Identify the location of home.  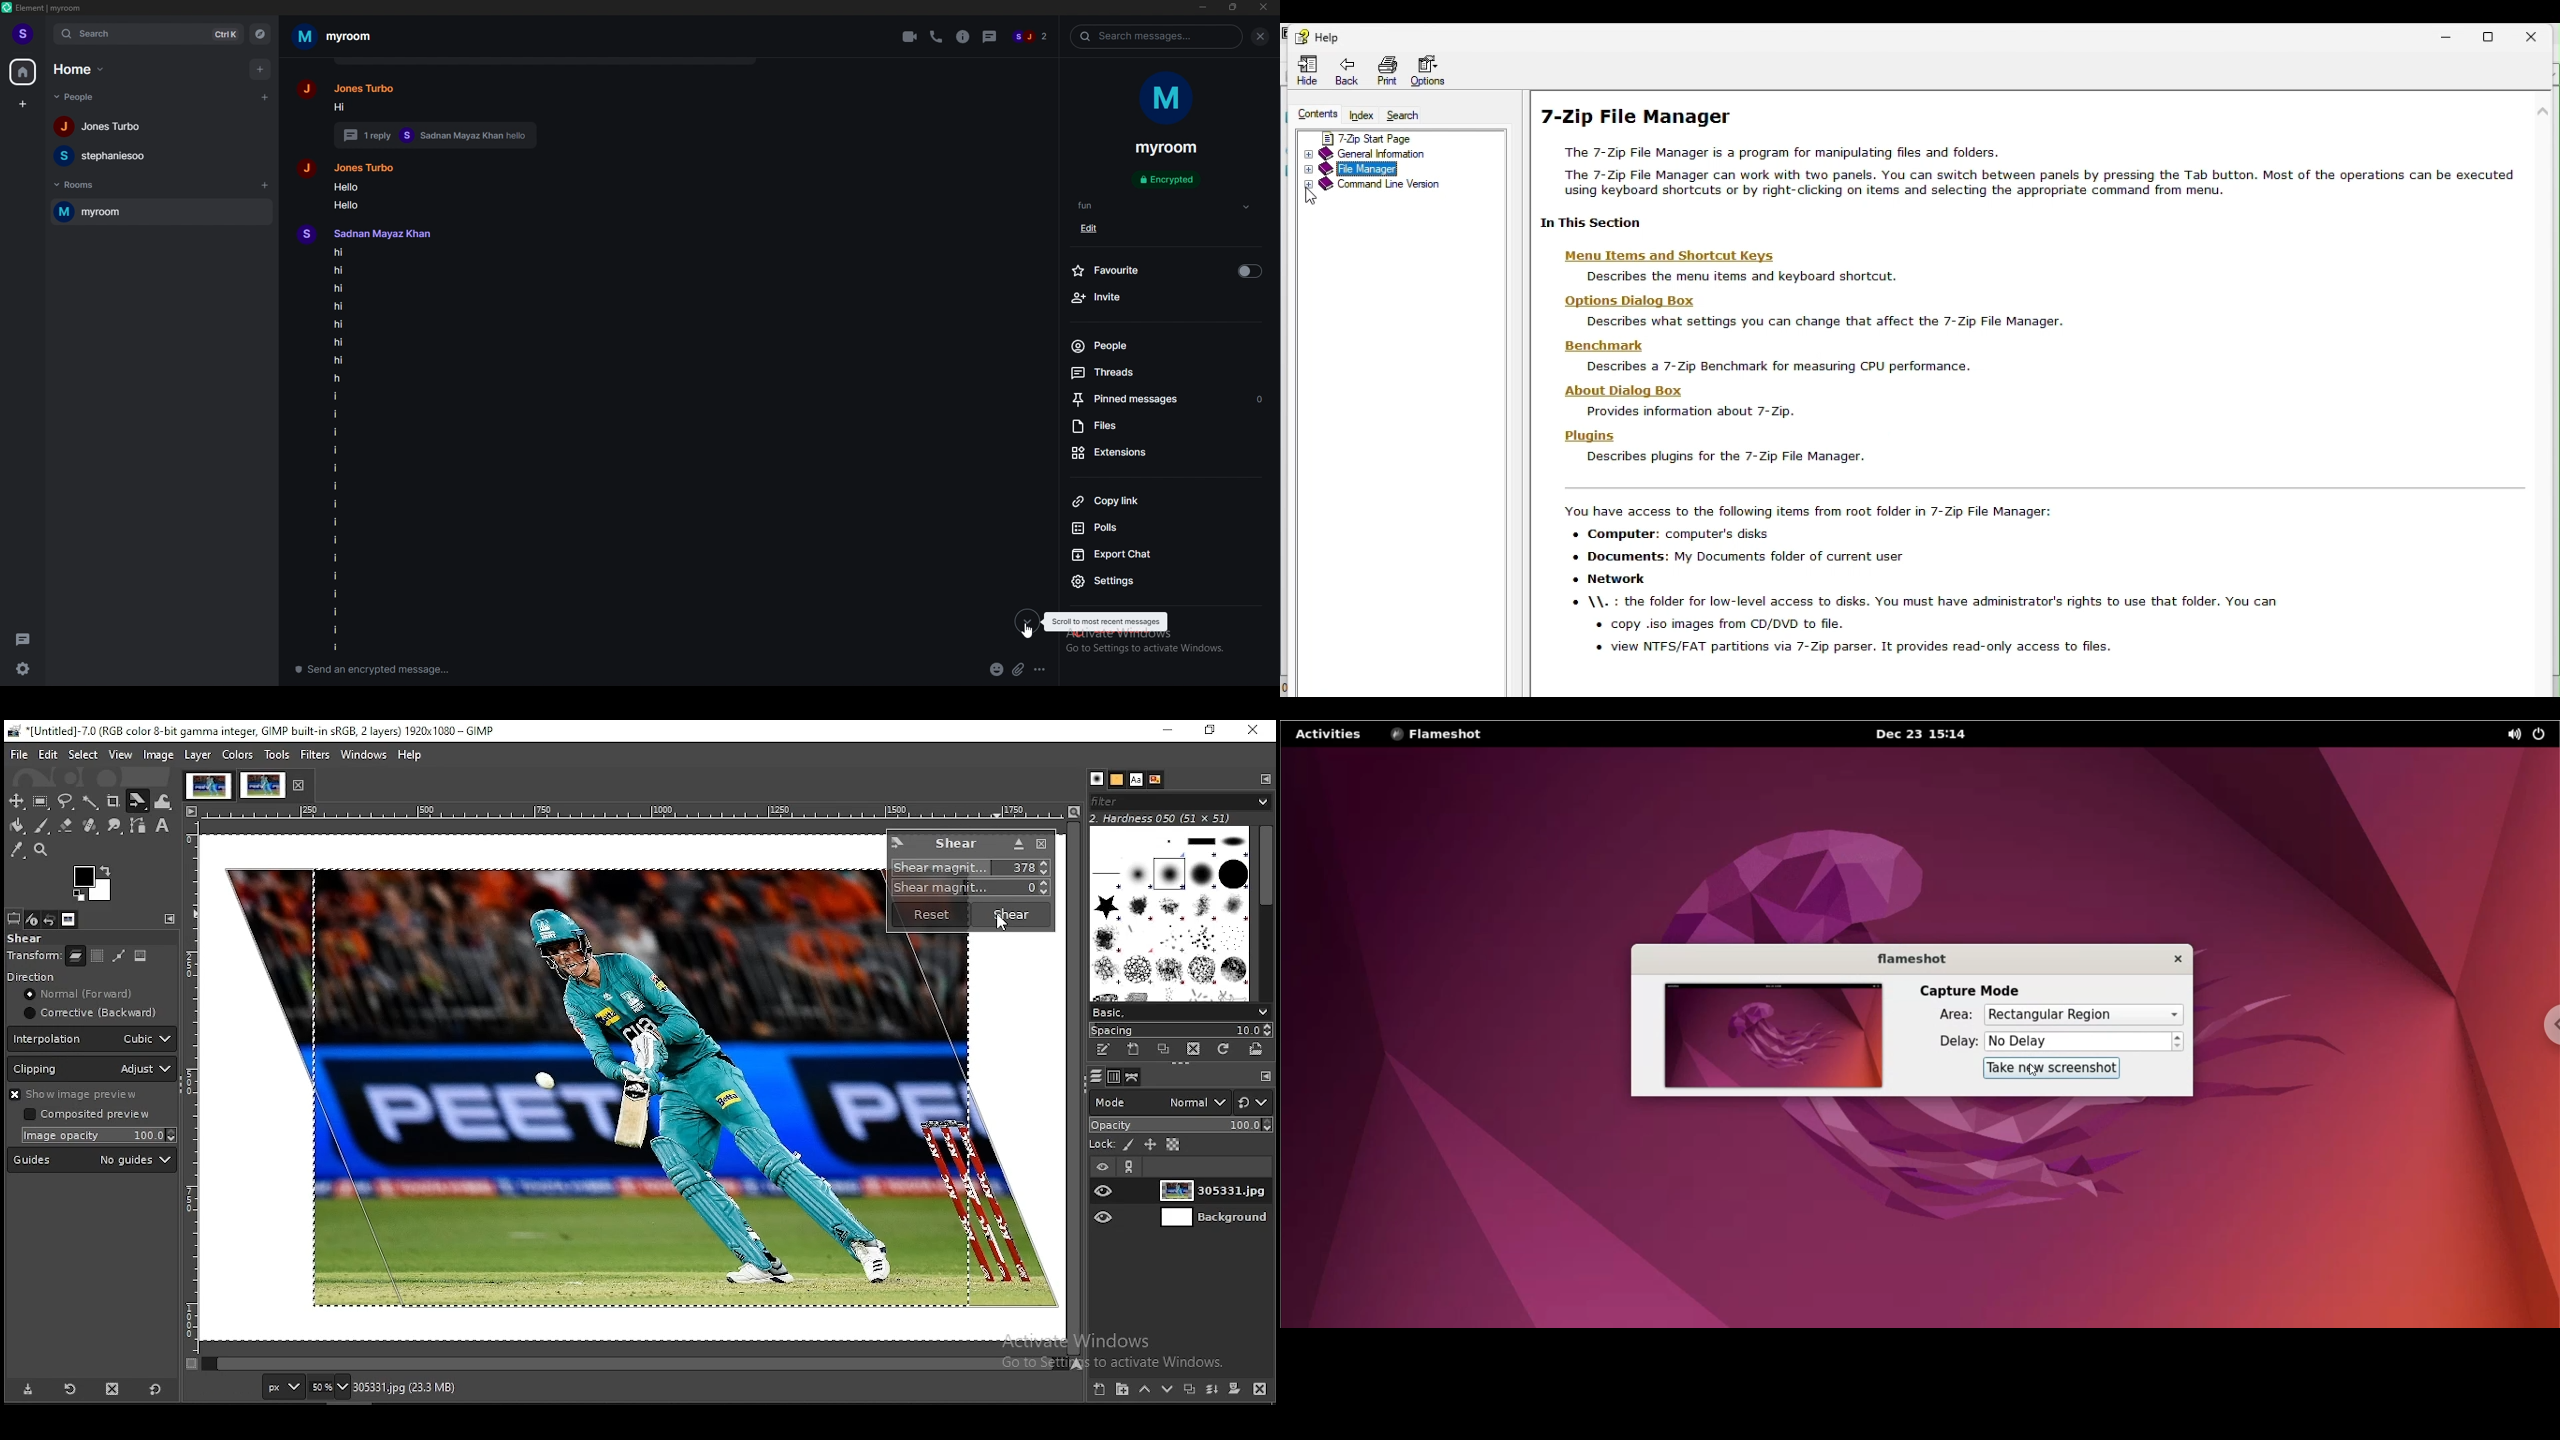
(80, 69).